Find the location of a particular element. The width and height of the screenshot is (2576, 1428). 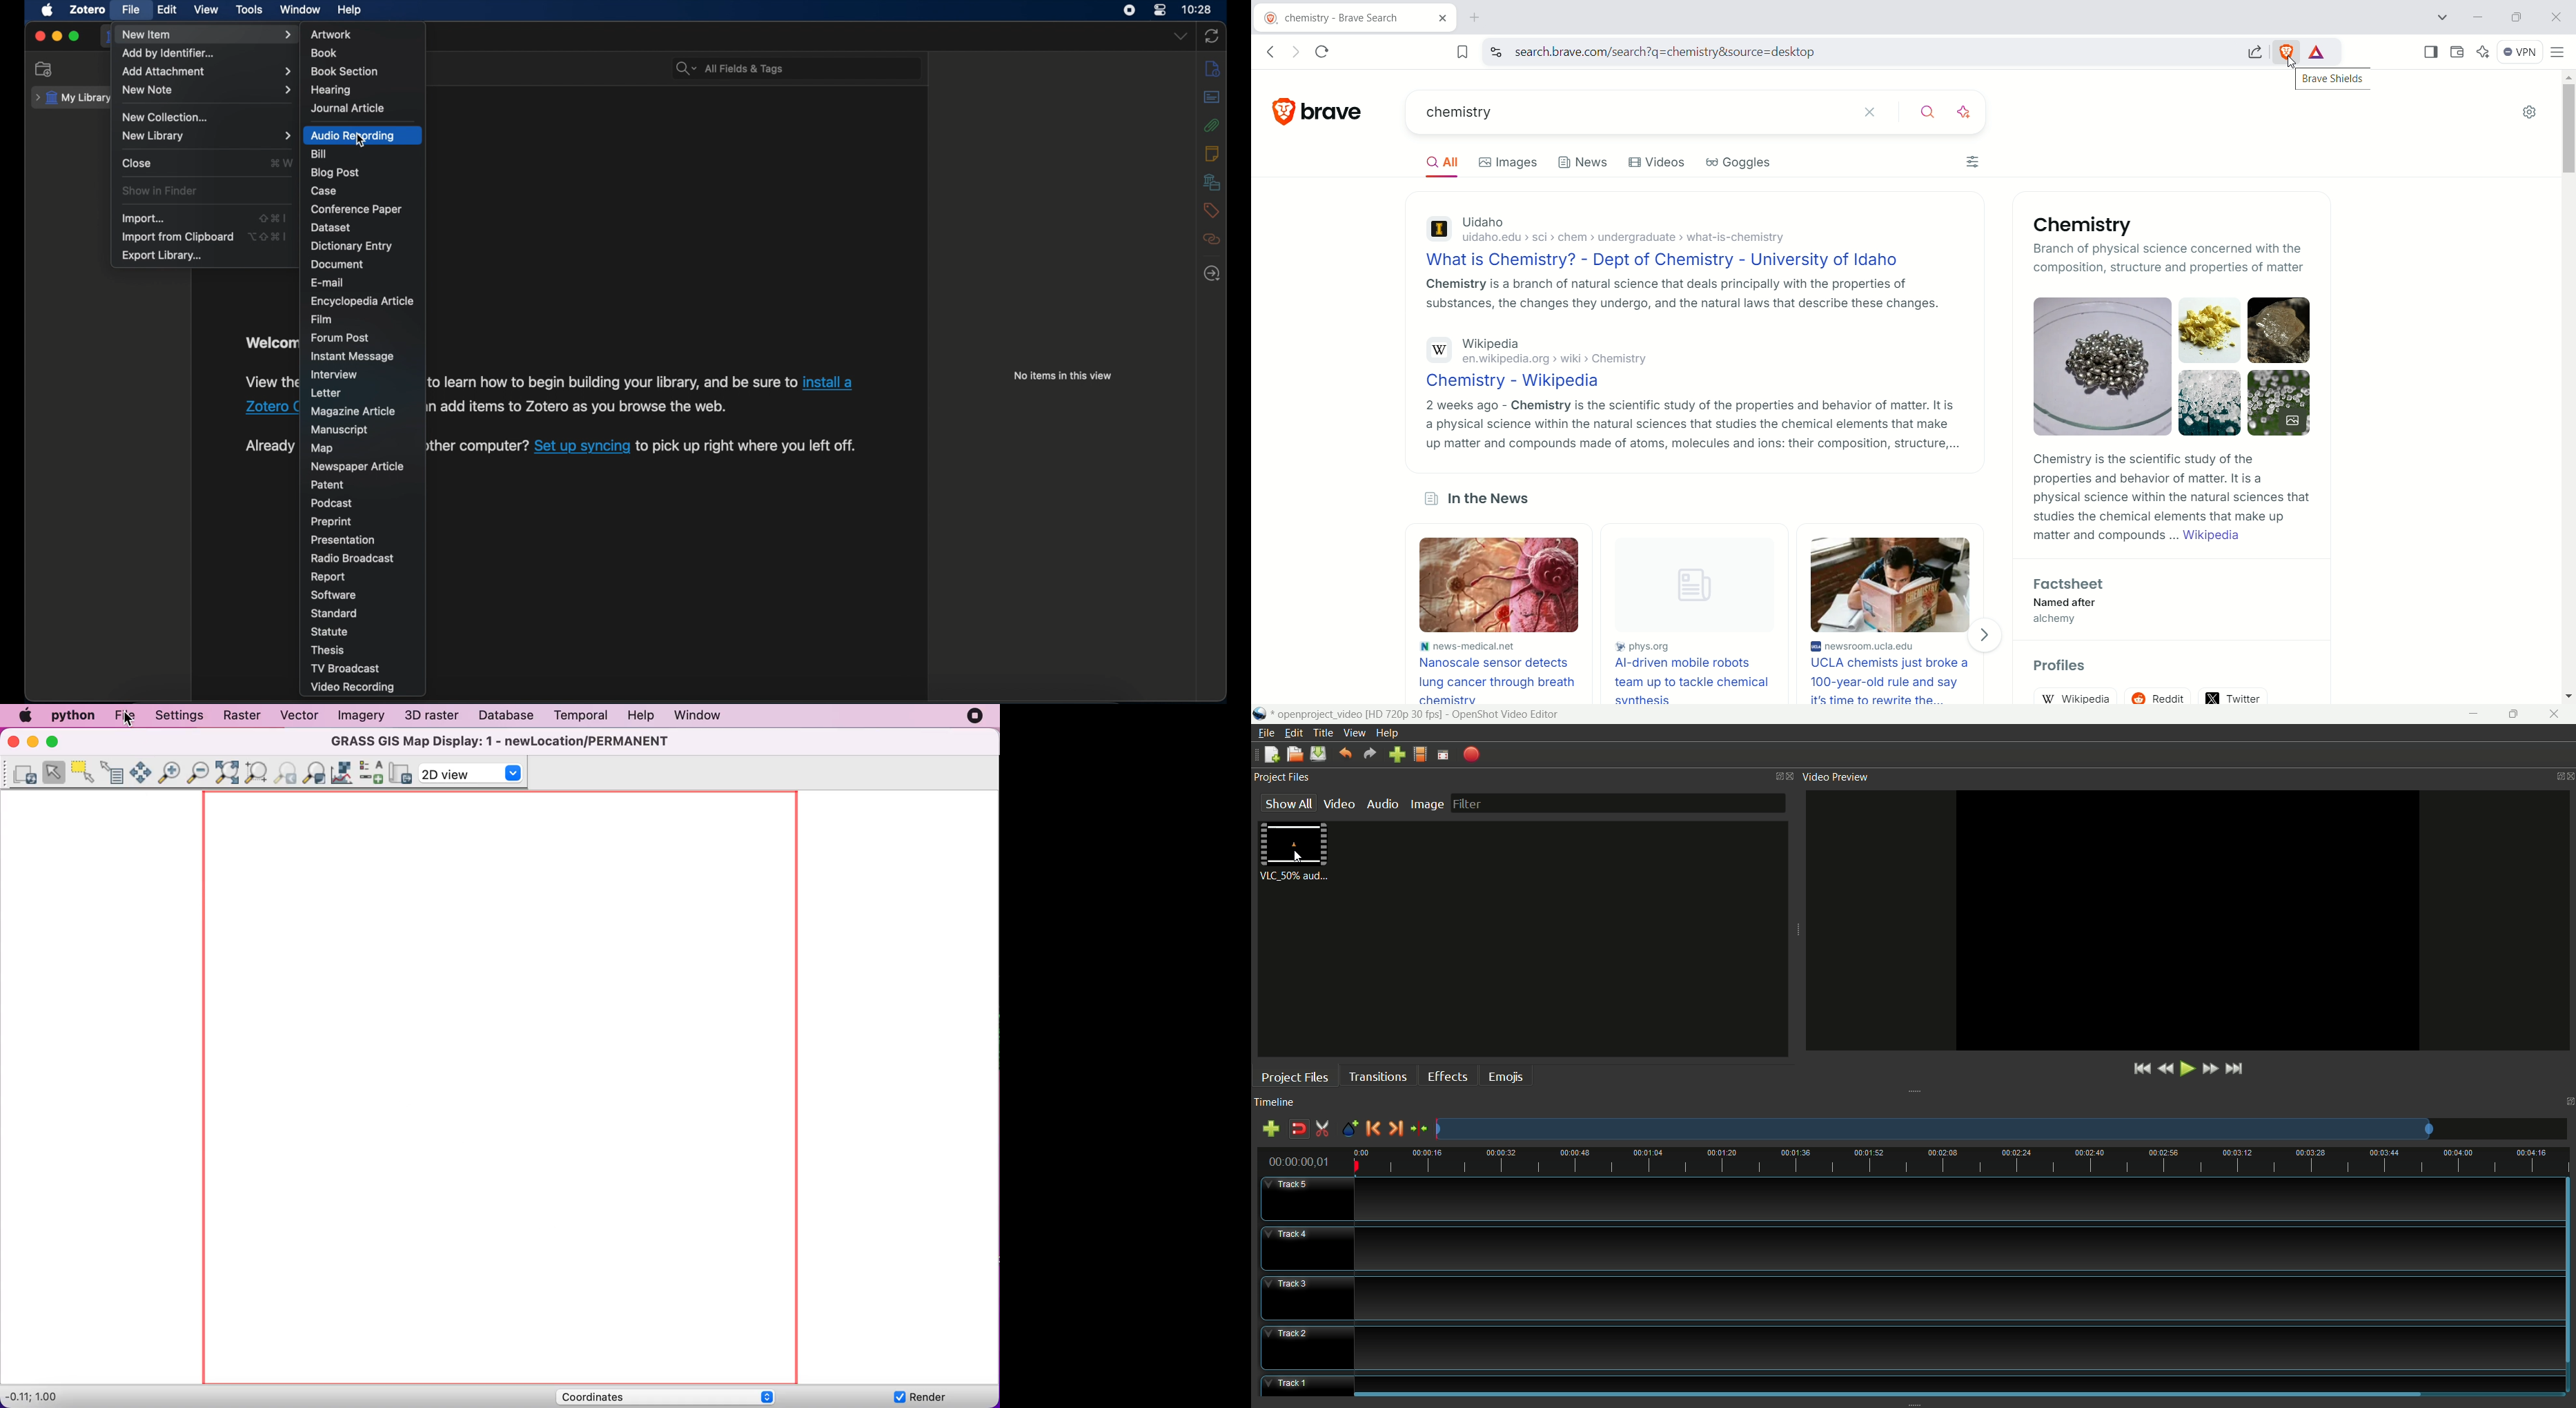

interview is located at coordinates (336, 375).